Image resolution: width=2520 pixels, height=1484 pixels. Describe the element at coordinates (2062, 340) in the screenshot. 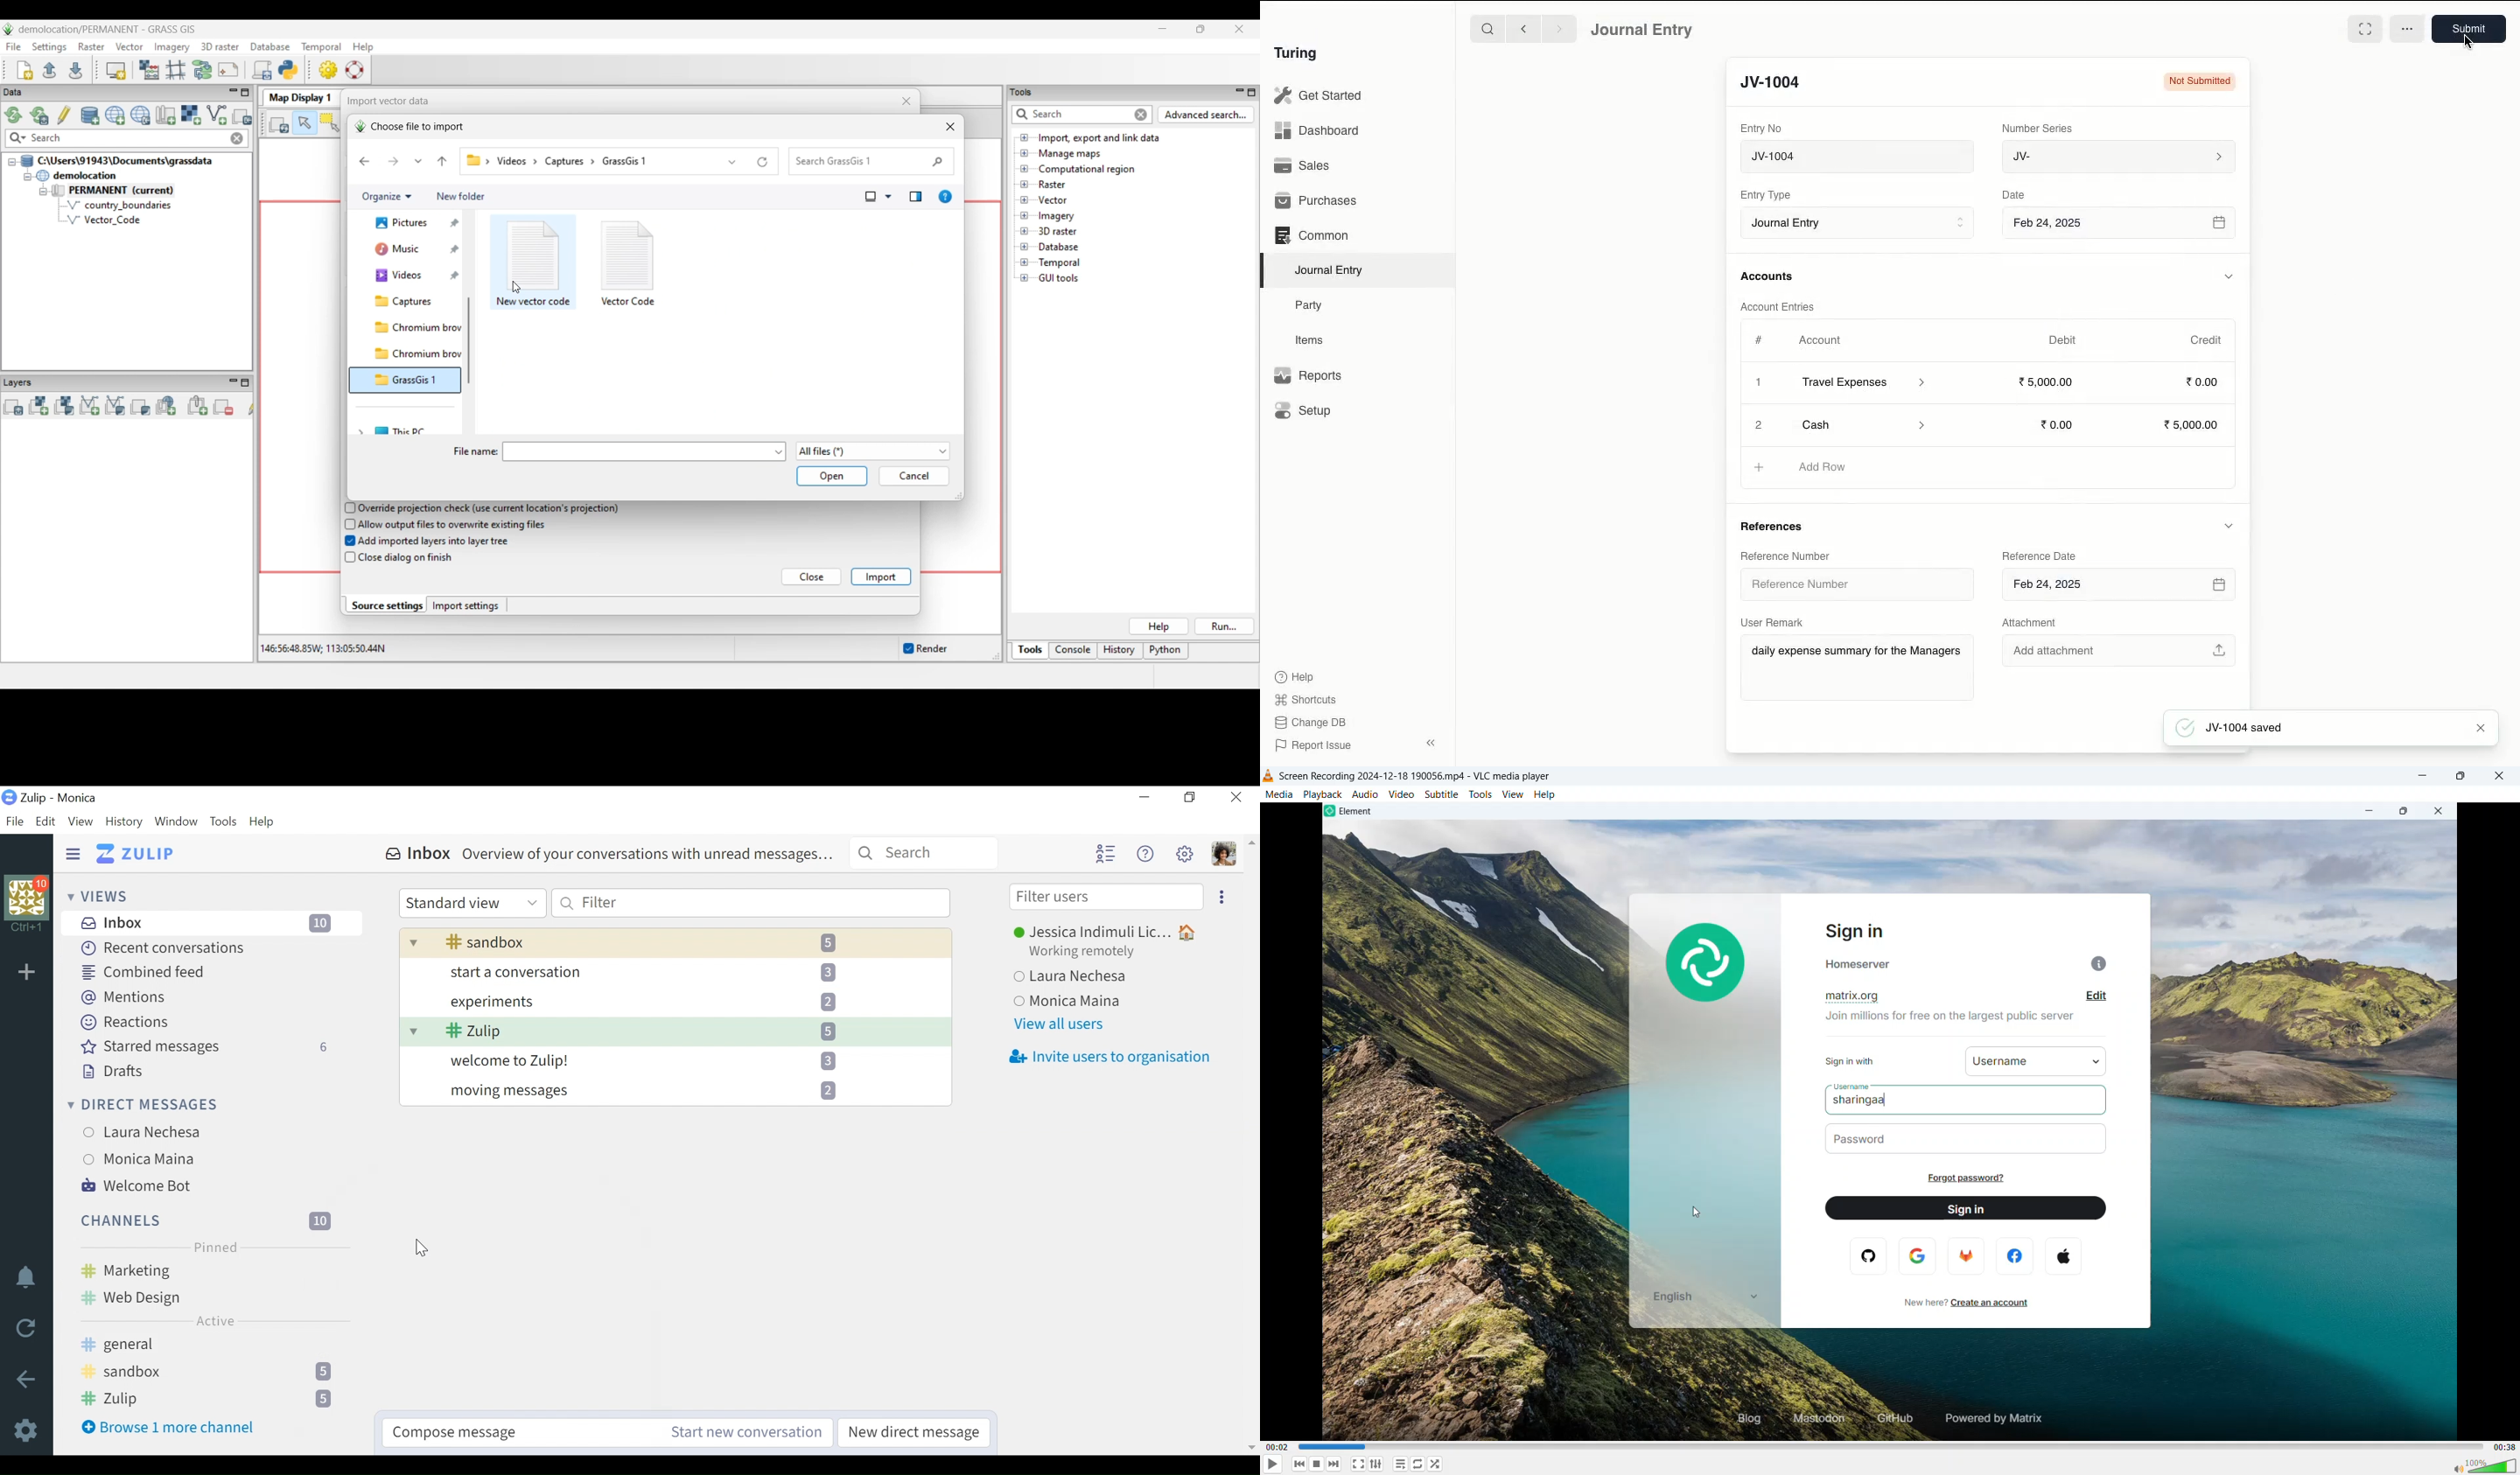

I see `Debit` at that location.